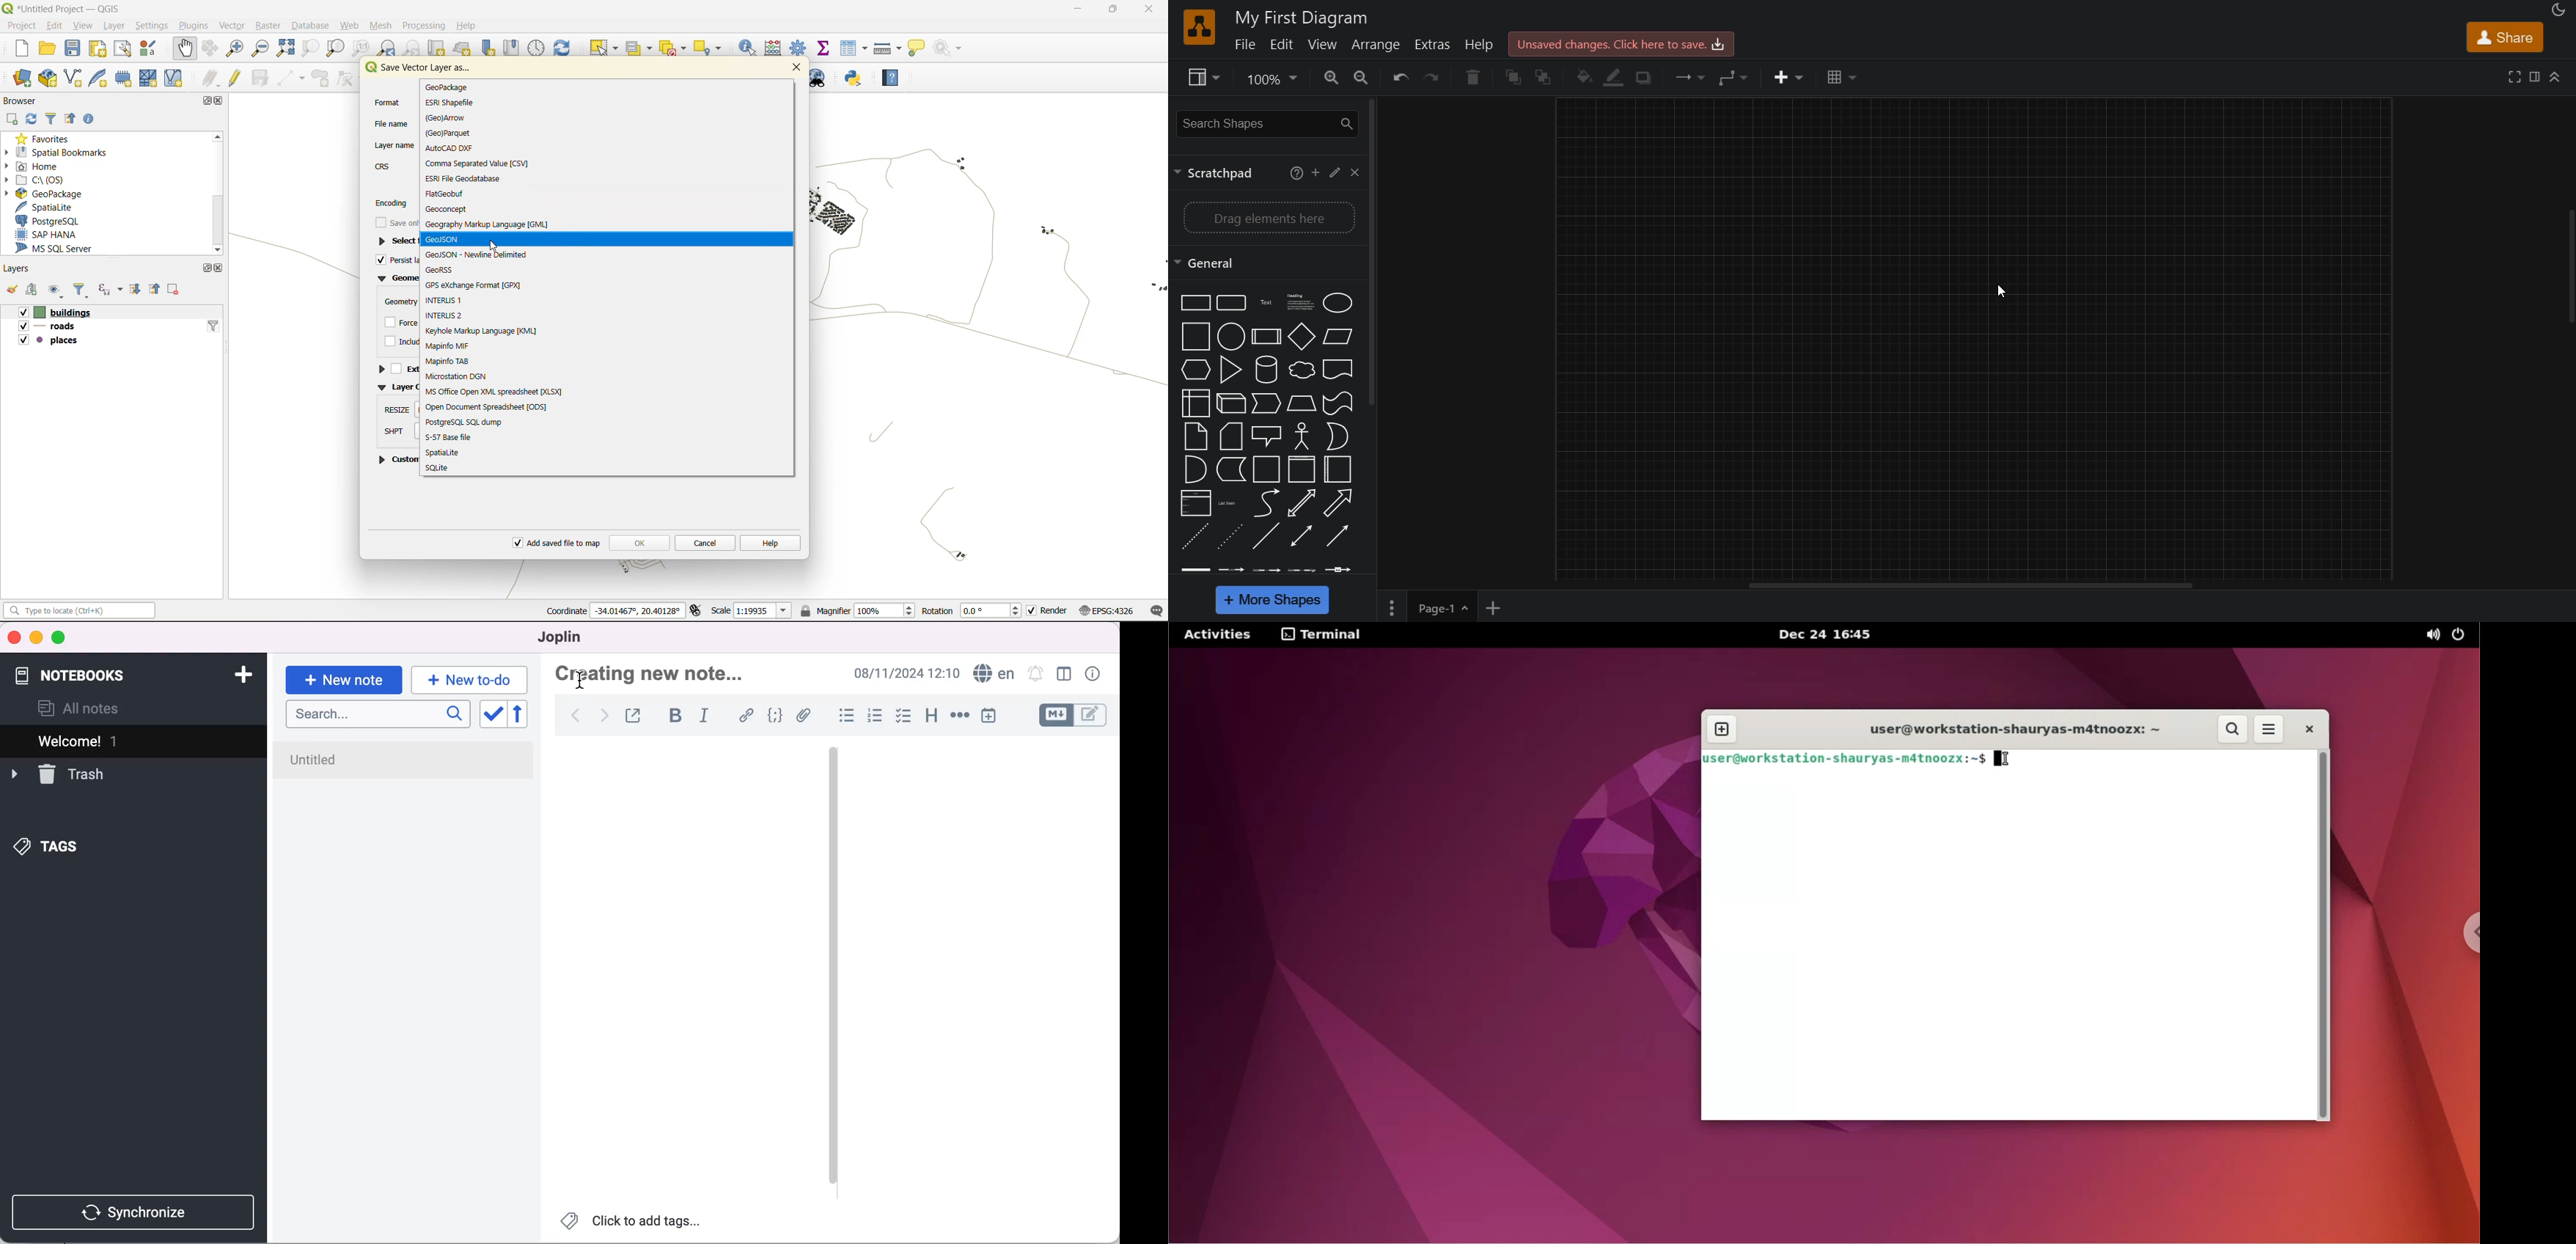  I want to click on toggle editors, so click(1077, 717).